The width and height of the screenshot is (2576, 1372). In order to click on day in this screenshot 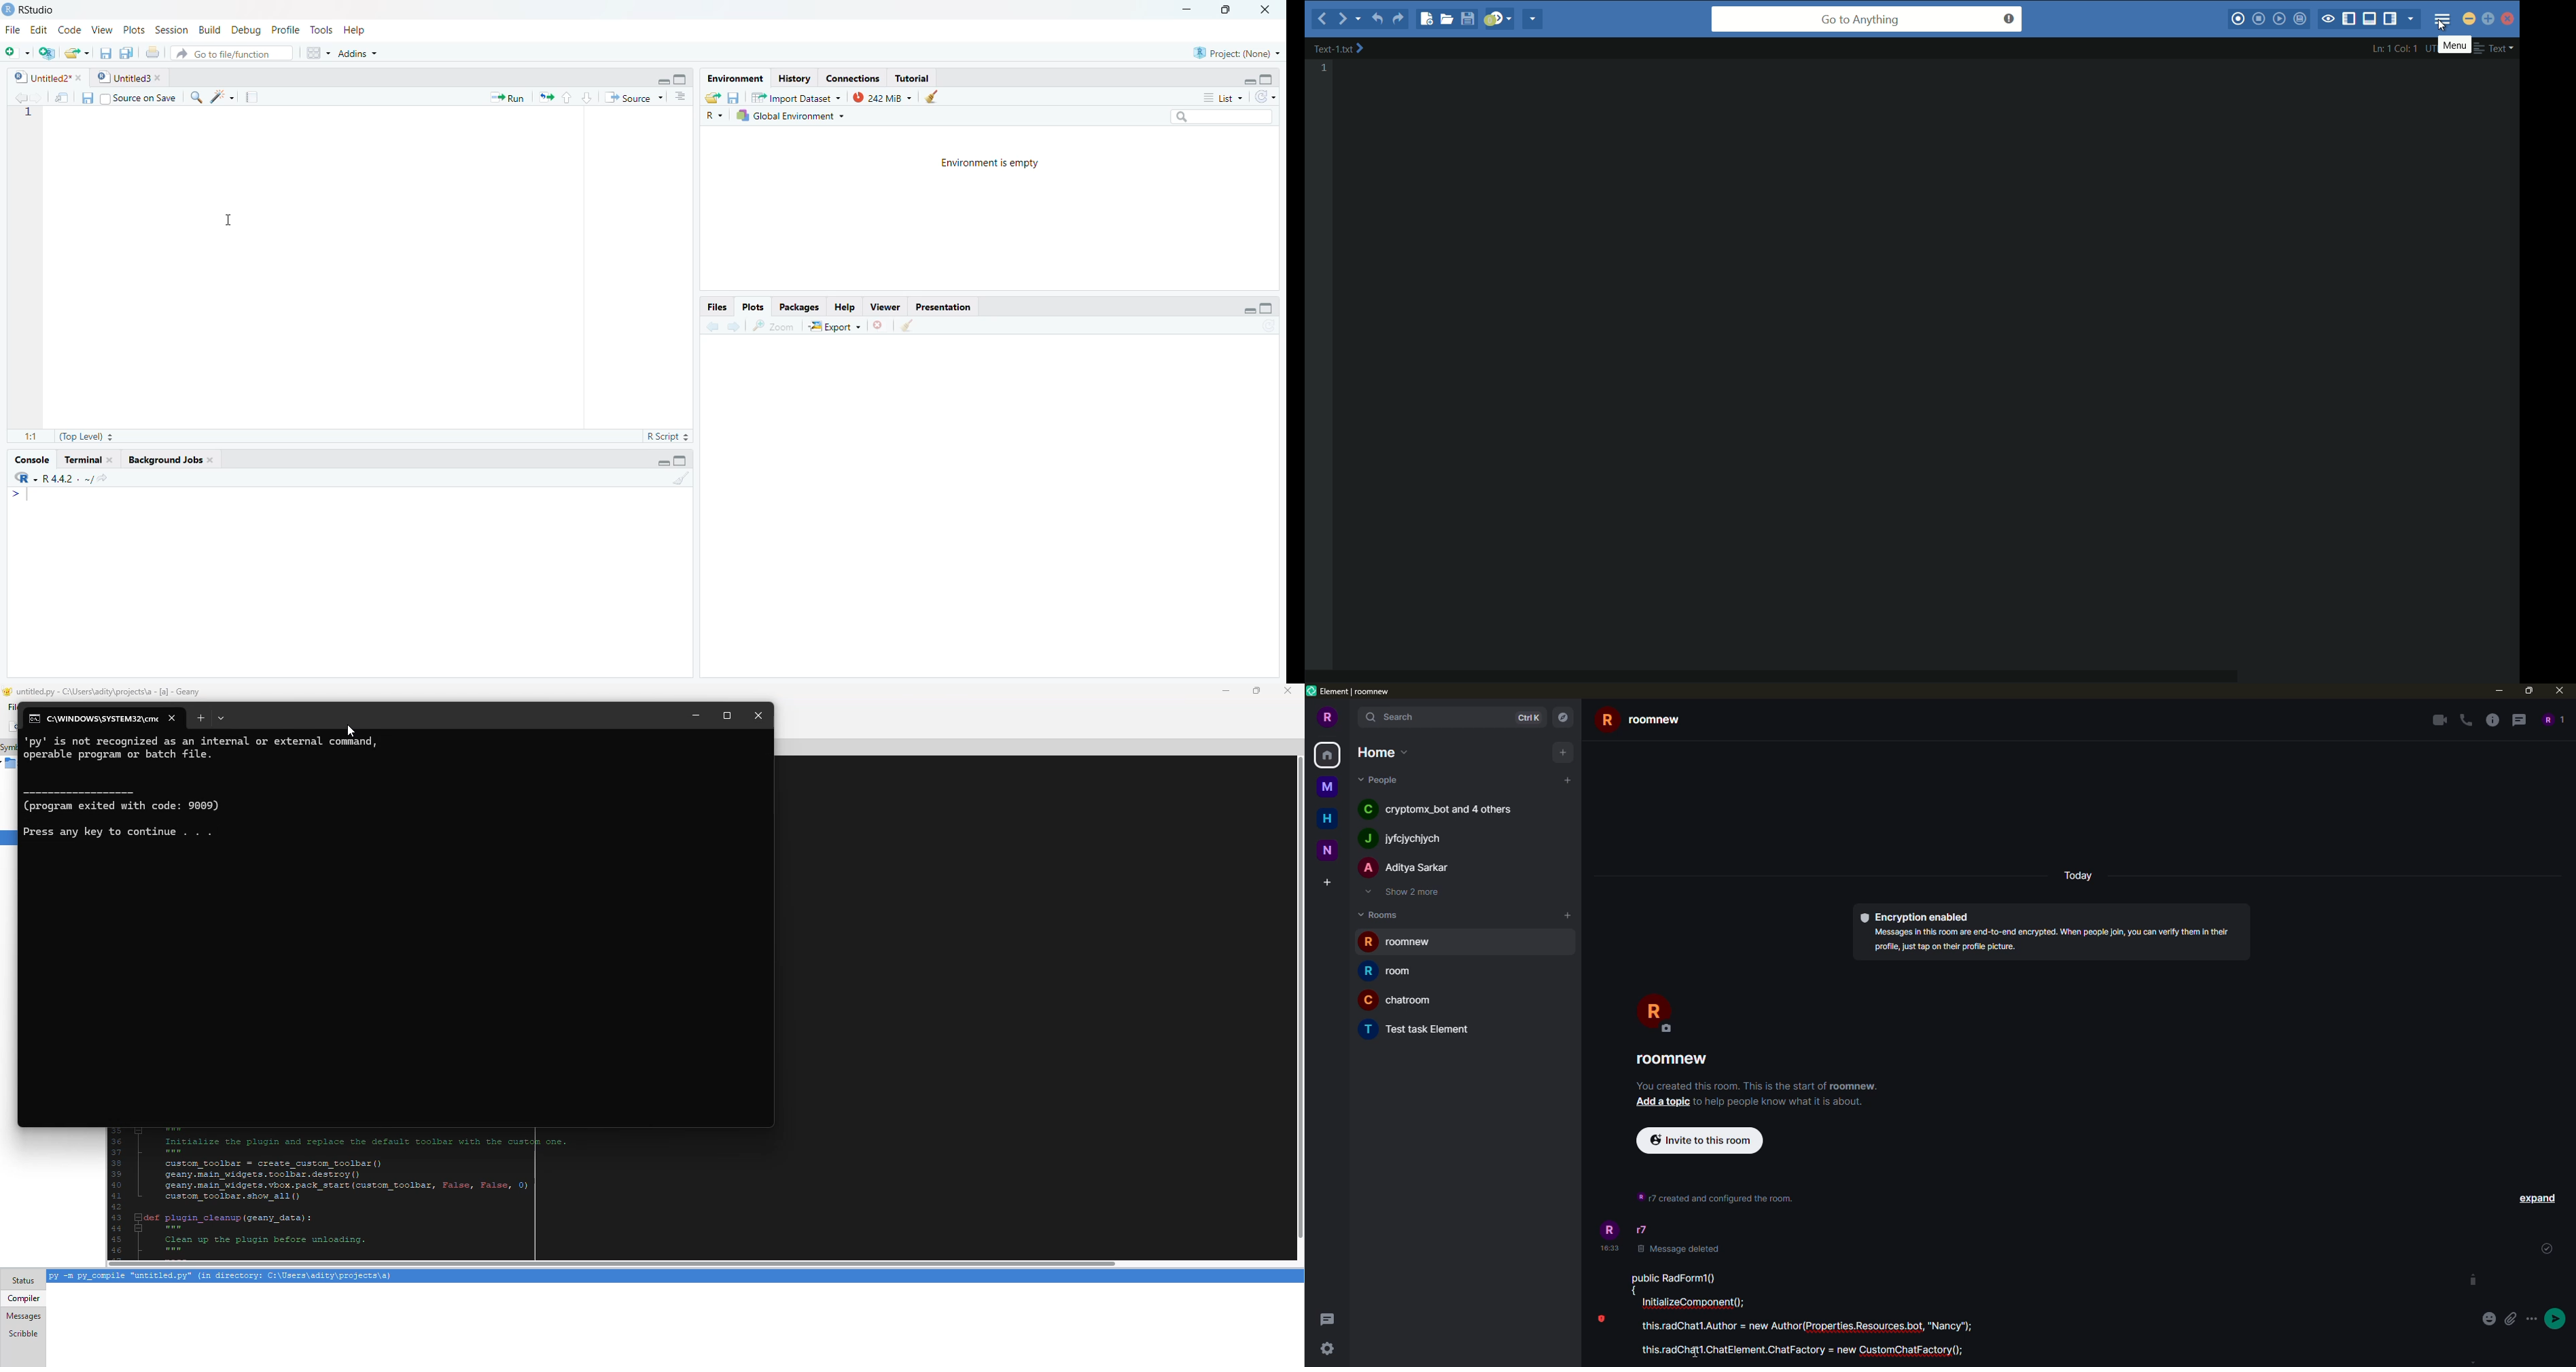, I will do `click(2077, 872)`.